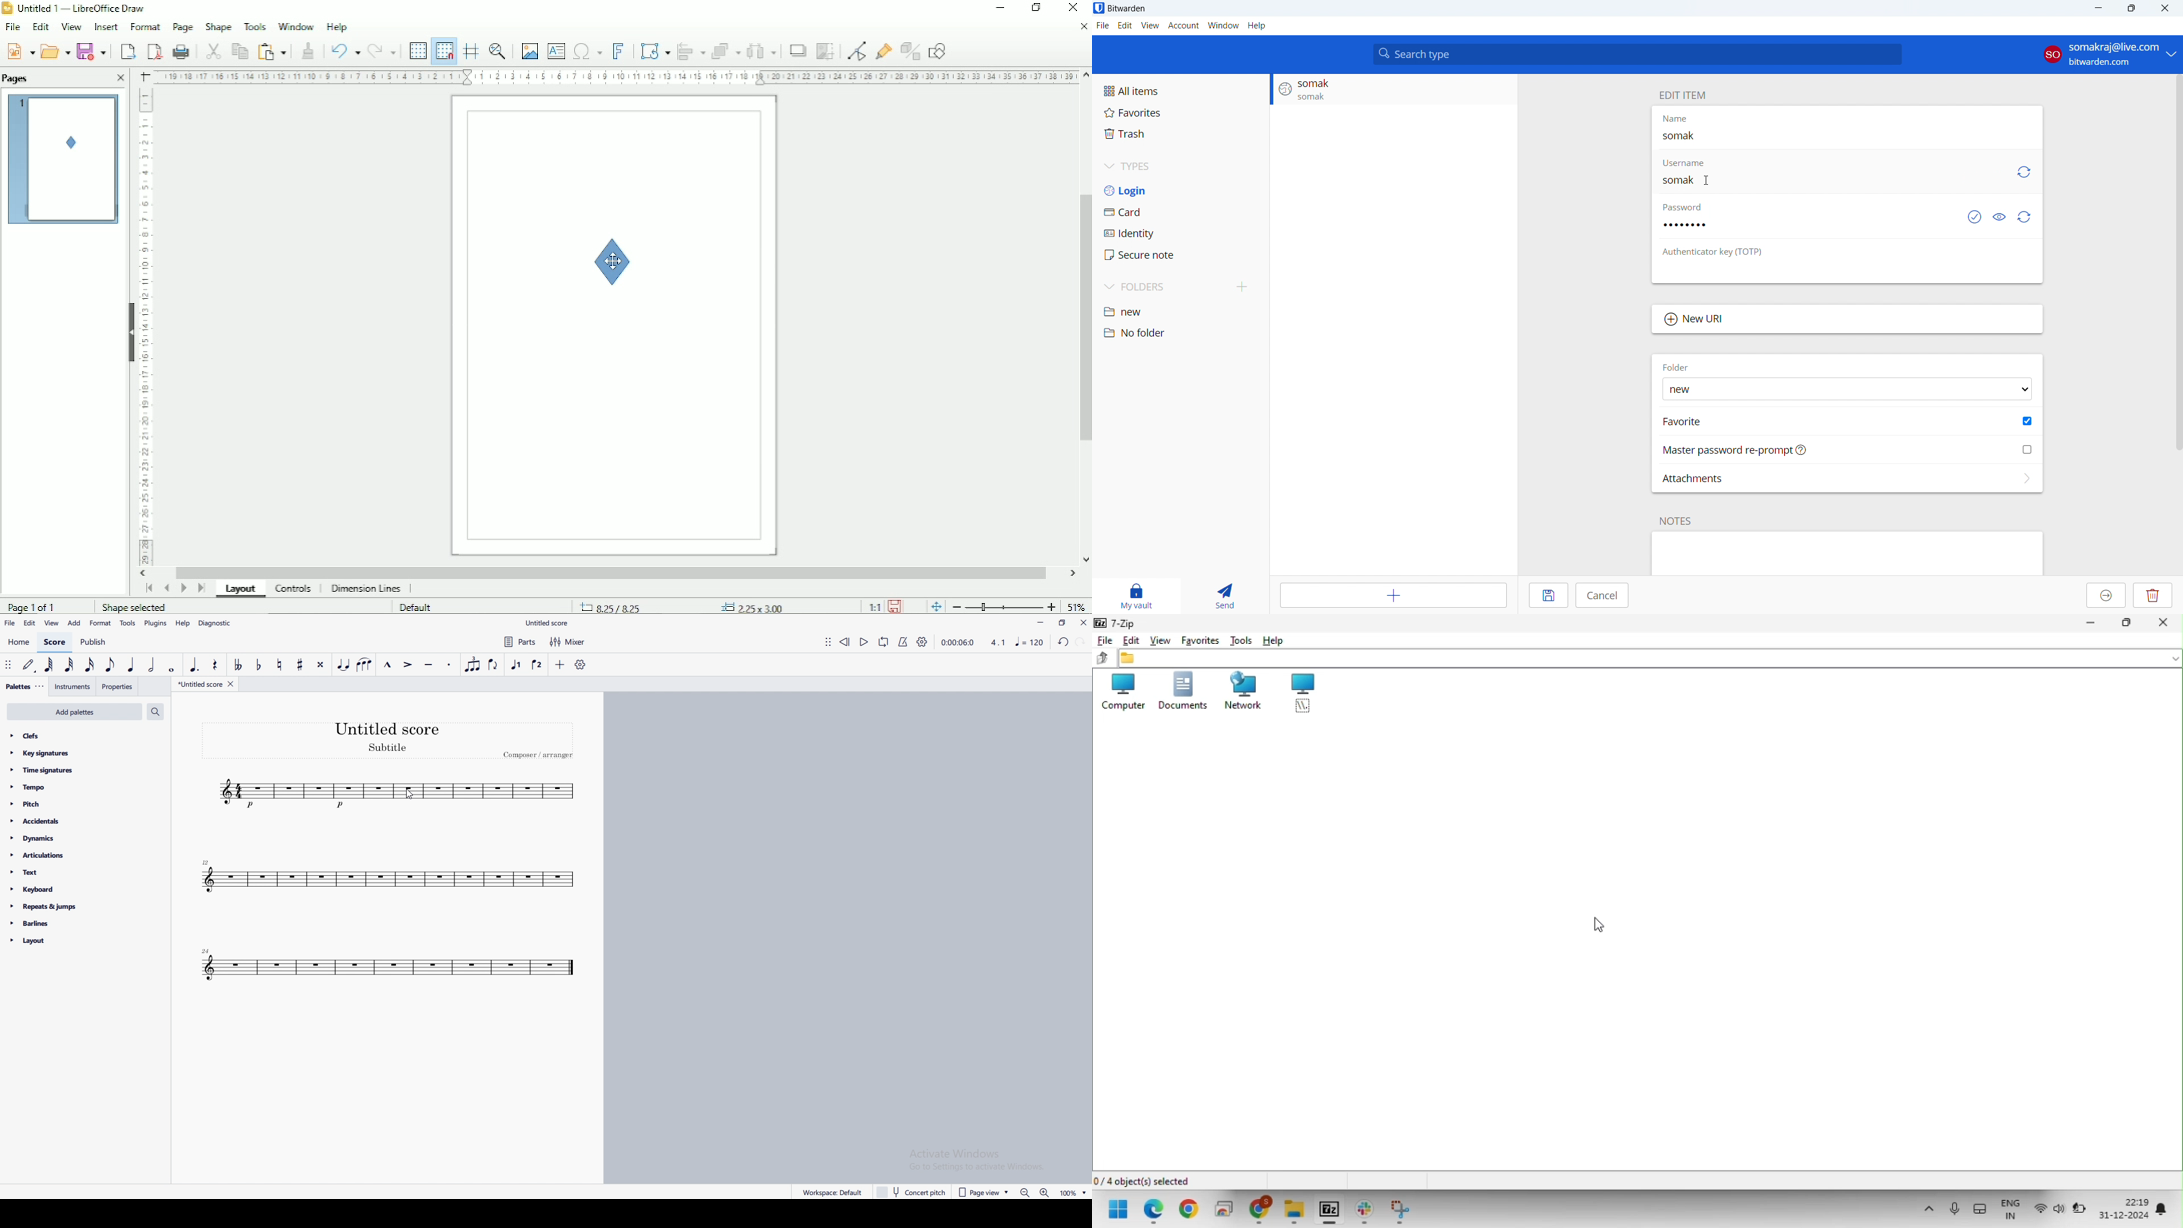 The width and height of the screenshot is (2184, 1232). I want to click on accidents, so click(73, 820).